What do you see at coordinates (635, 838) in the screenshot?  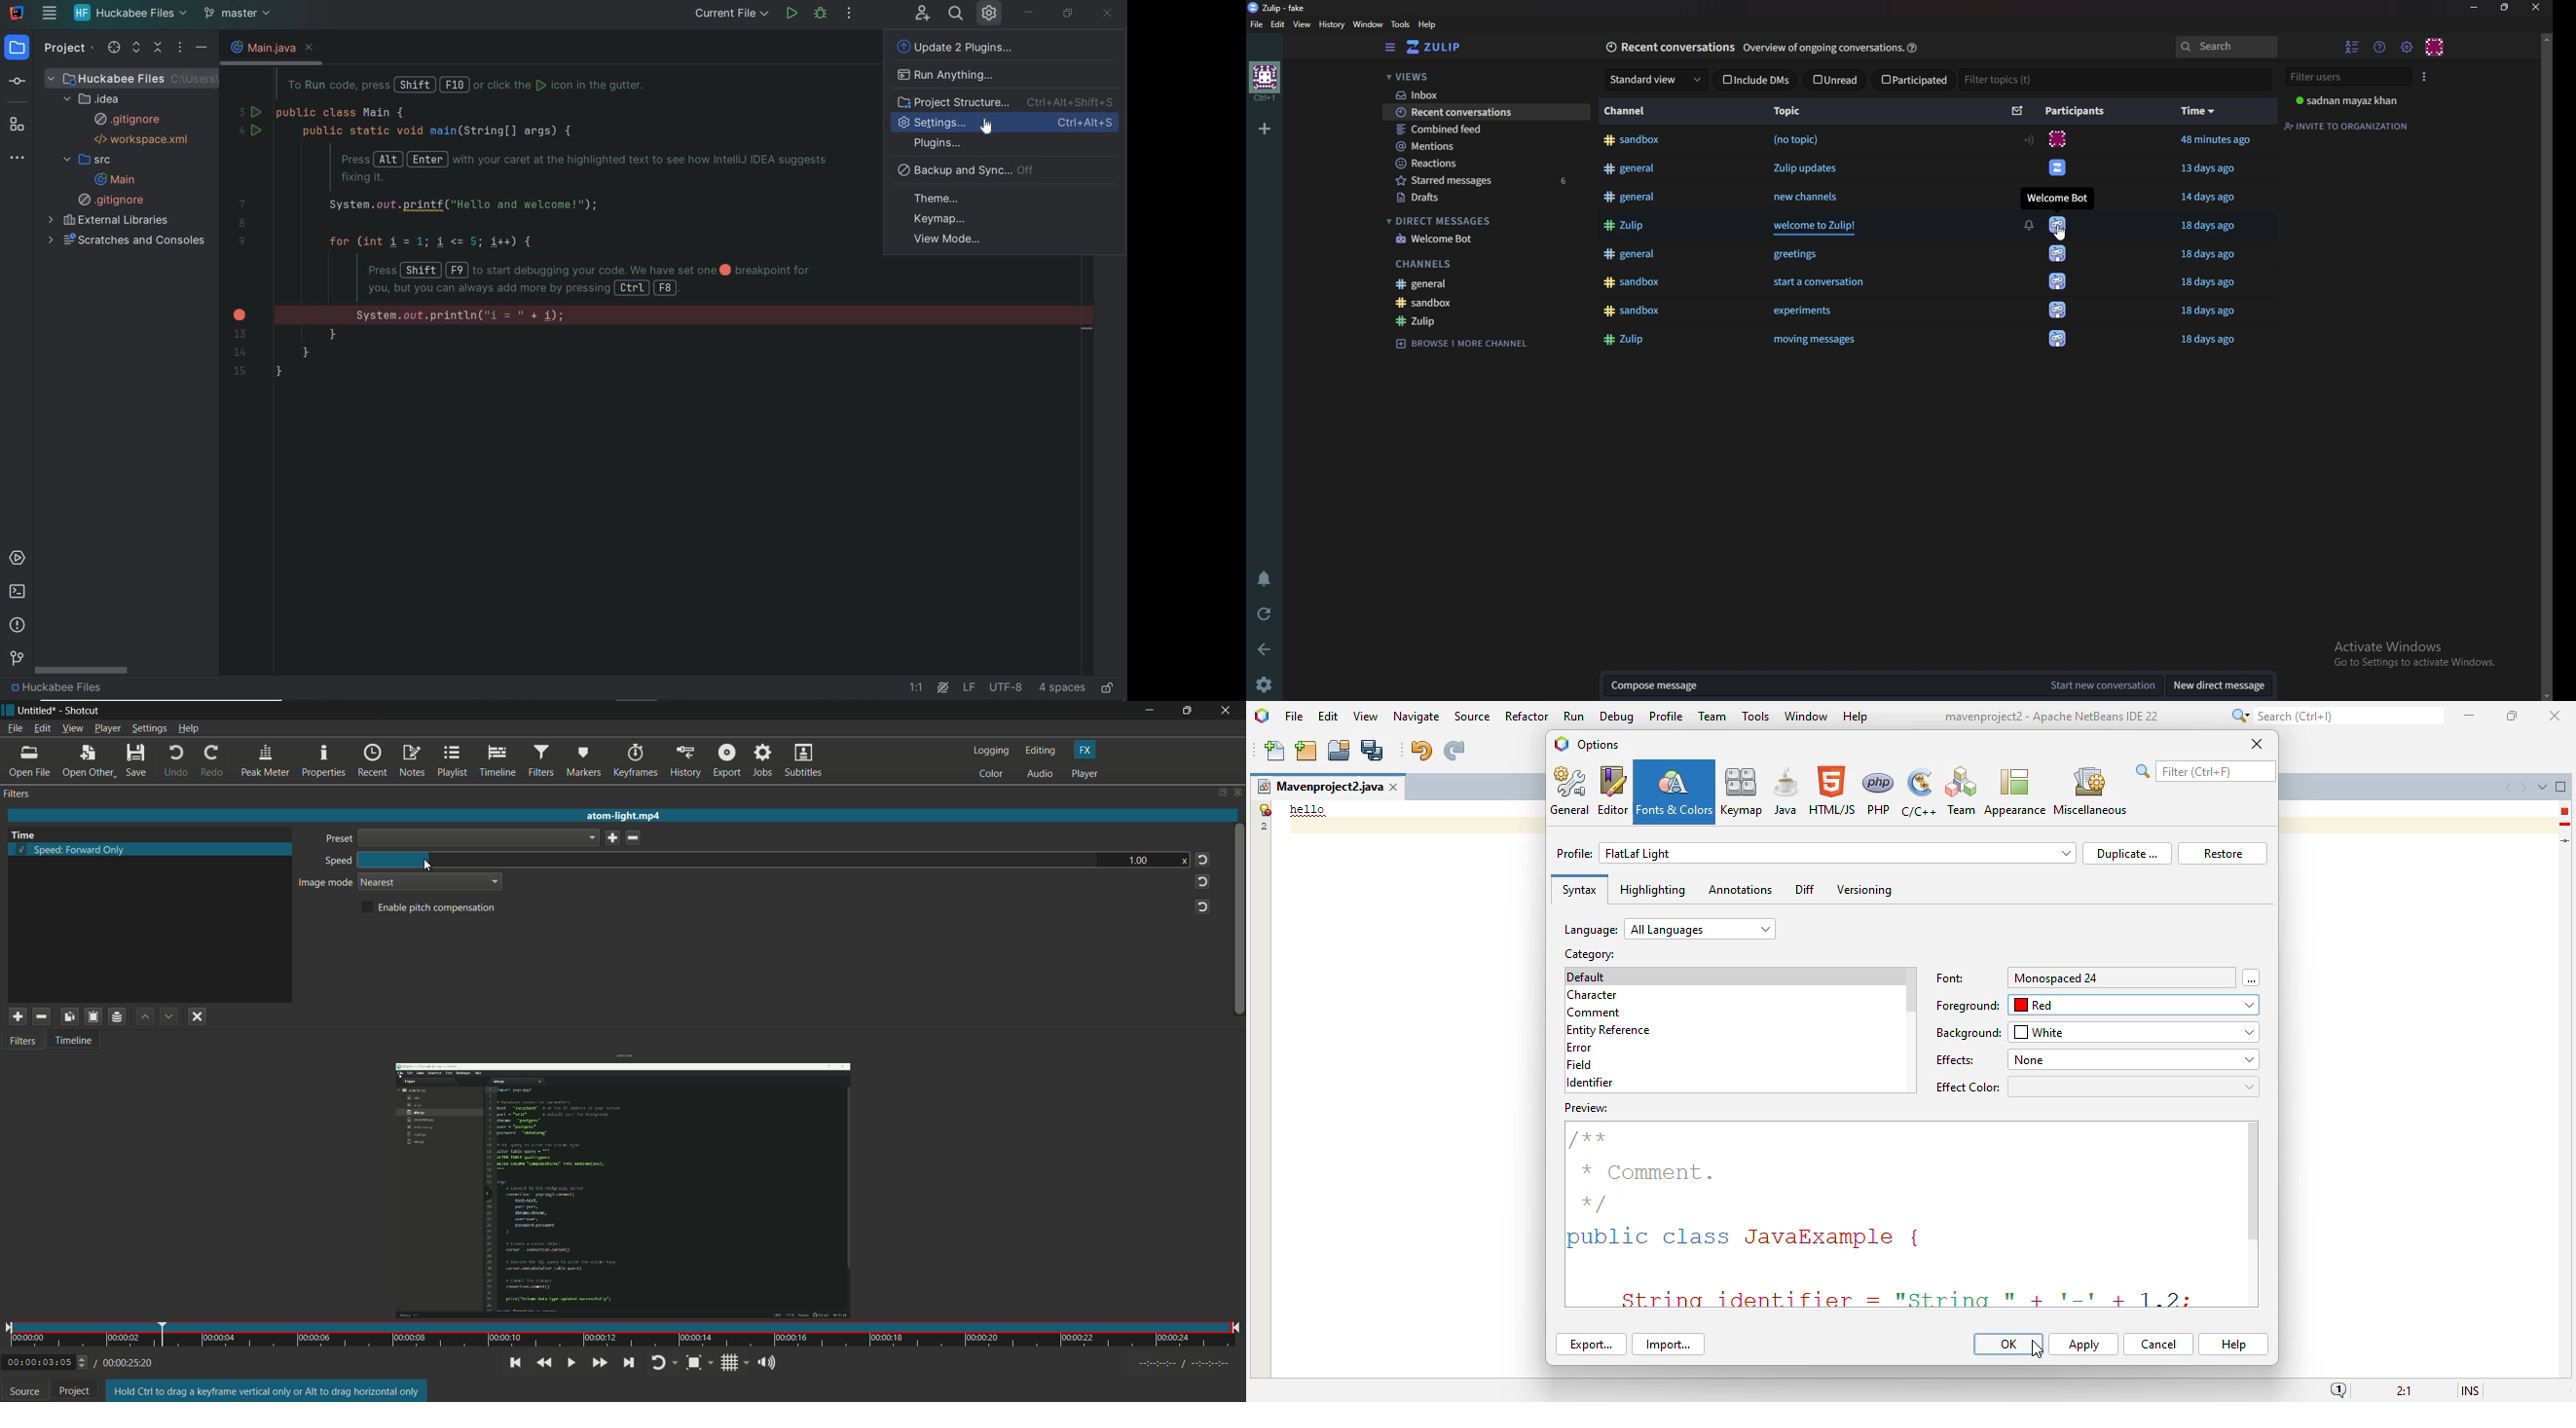 I see `delete` at bounding box center [635, 838].